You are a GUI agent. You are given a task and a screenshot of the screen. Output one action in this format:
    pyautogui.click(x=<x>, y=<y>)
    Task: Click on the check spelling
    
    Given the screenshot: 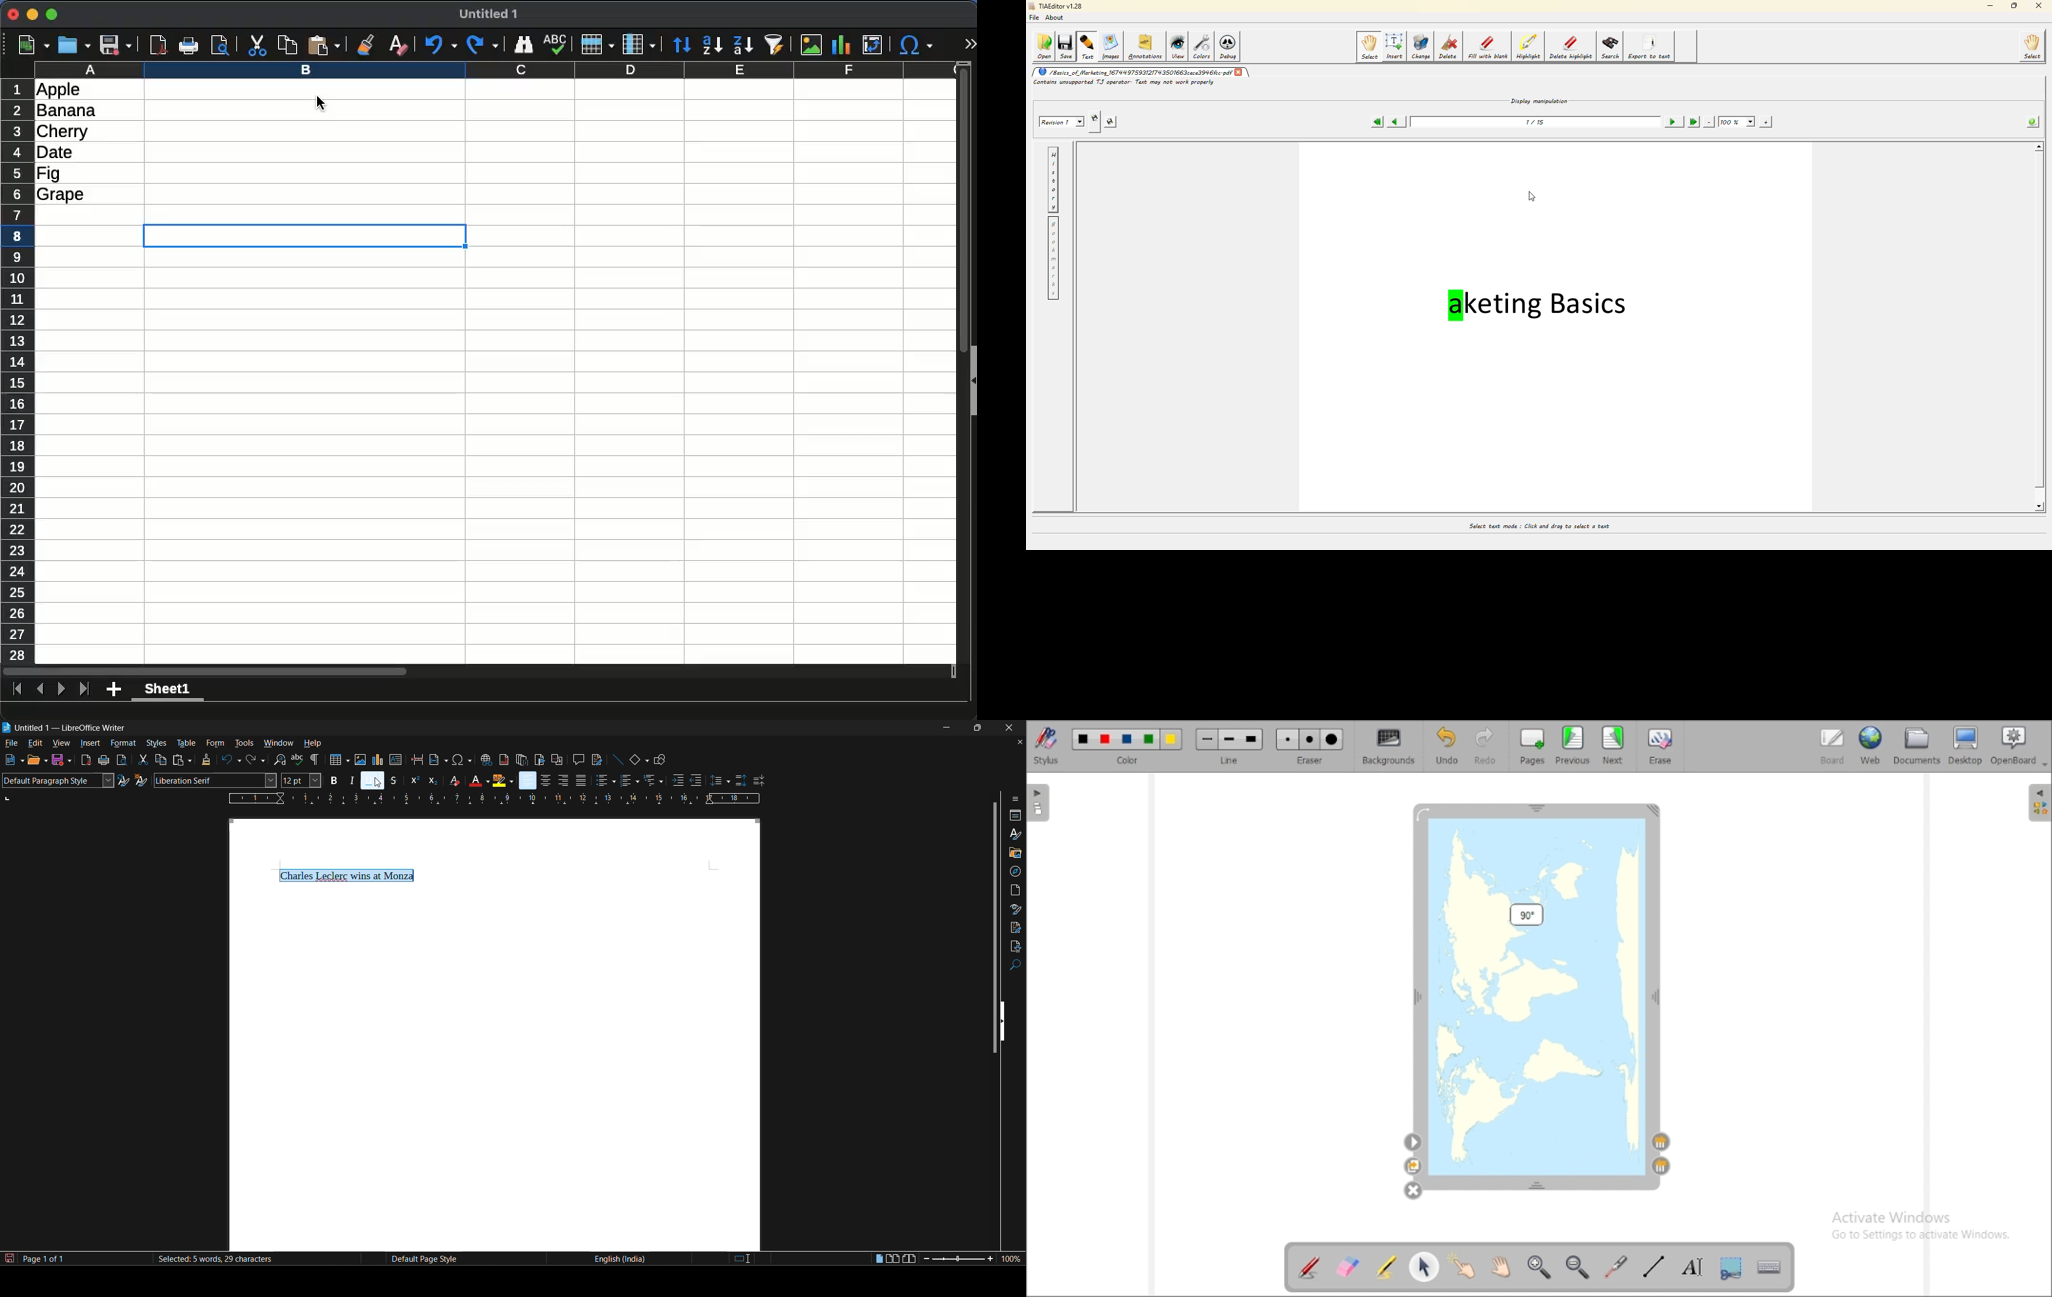 What is the action you would take?
    pyautogui.click(x=296, y=759)
    